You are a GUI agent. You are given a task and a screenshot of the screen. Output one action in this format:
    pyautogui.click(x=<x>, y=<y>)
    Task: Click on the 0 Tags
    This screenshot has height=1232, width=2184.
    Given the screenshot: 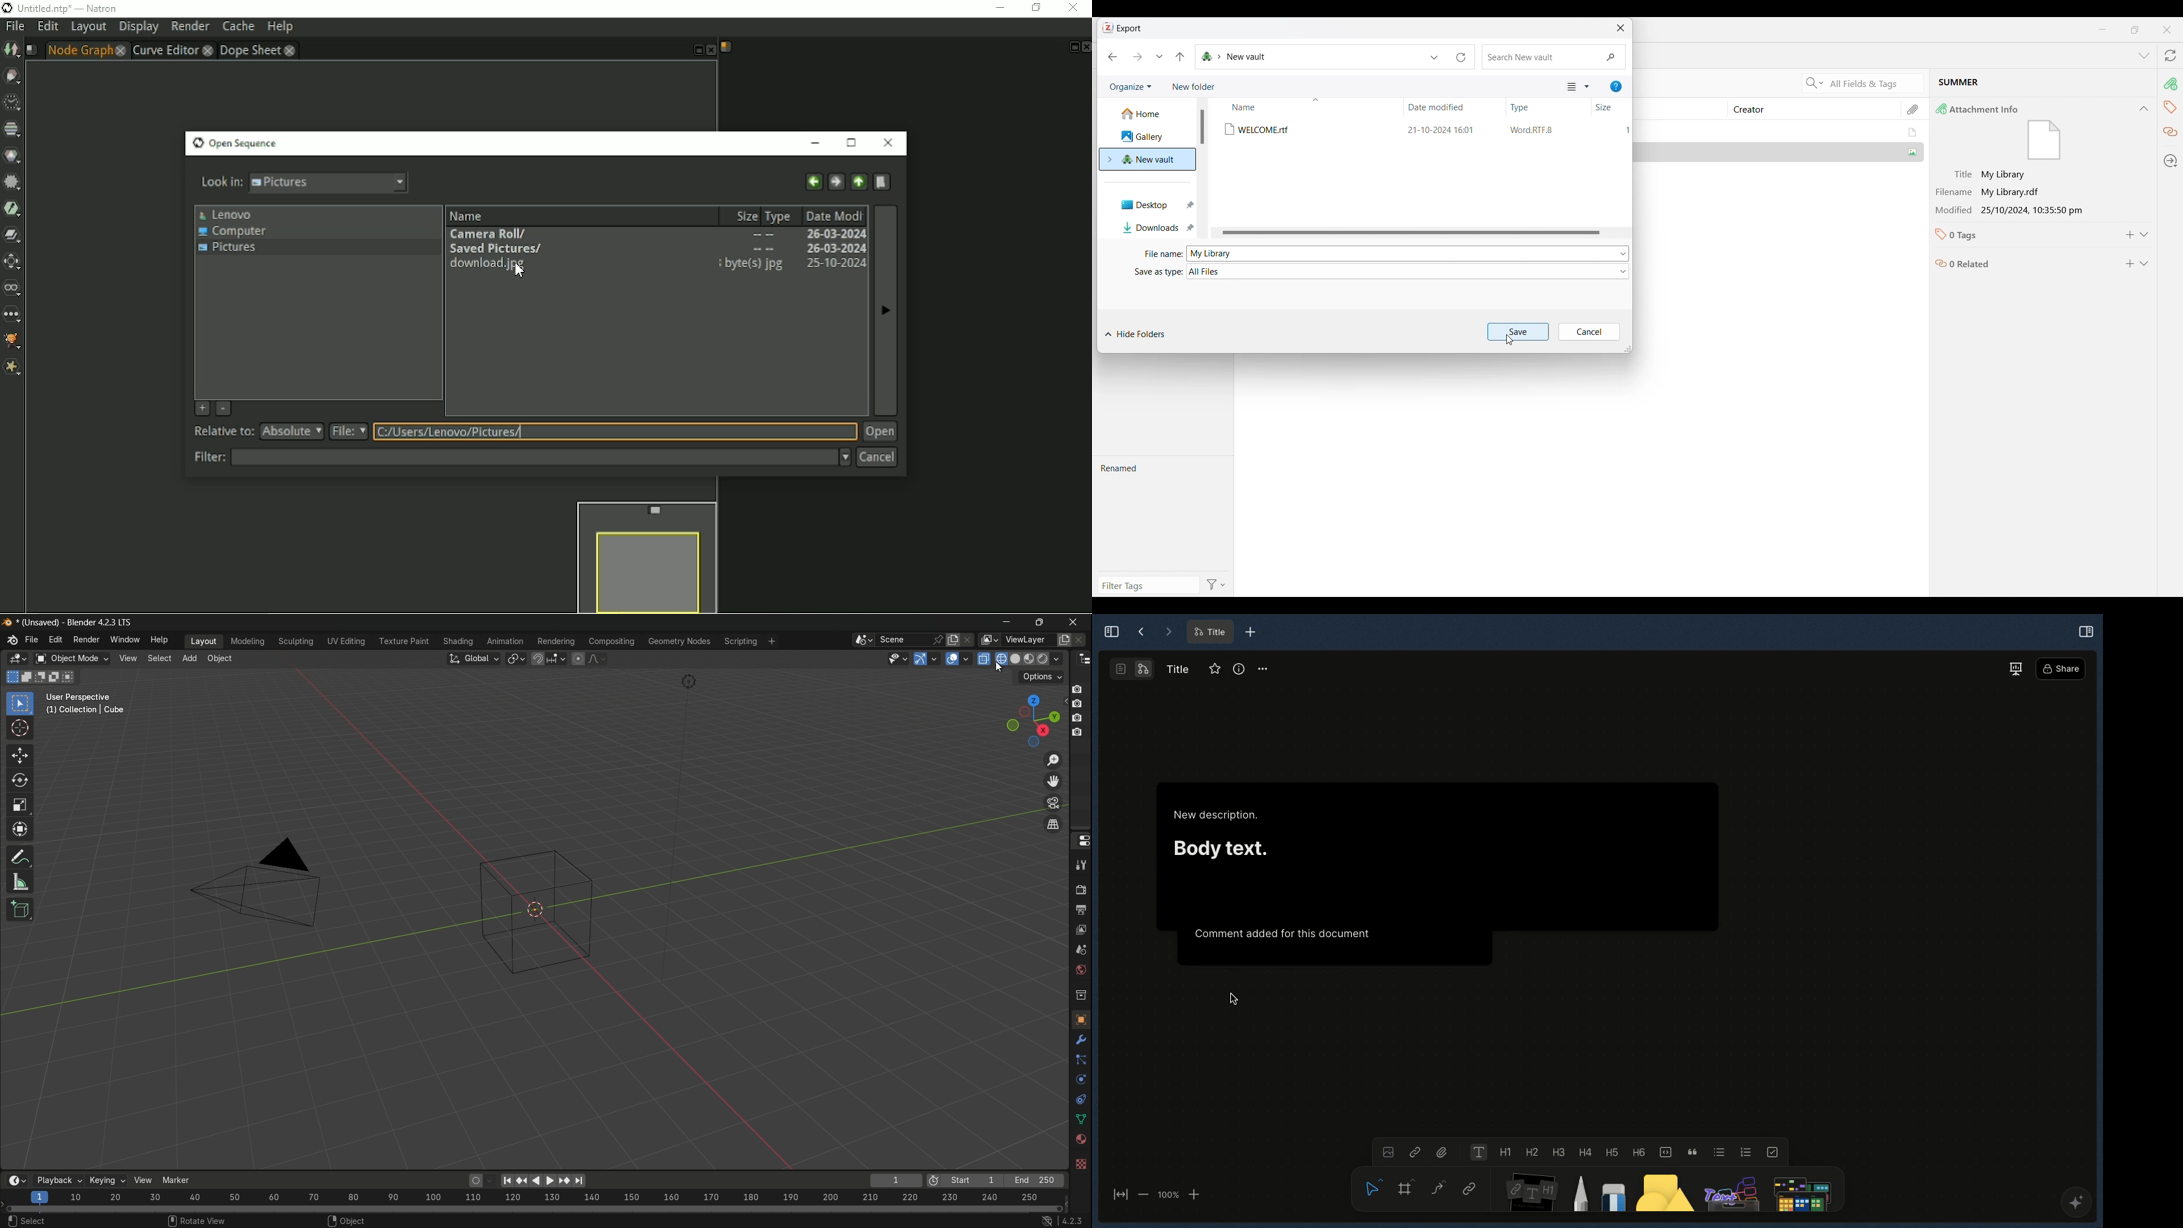 What is the action you would take?
    pyautogui.click(x=2020, y=235)
    